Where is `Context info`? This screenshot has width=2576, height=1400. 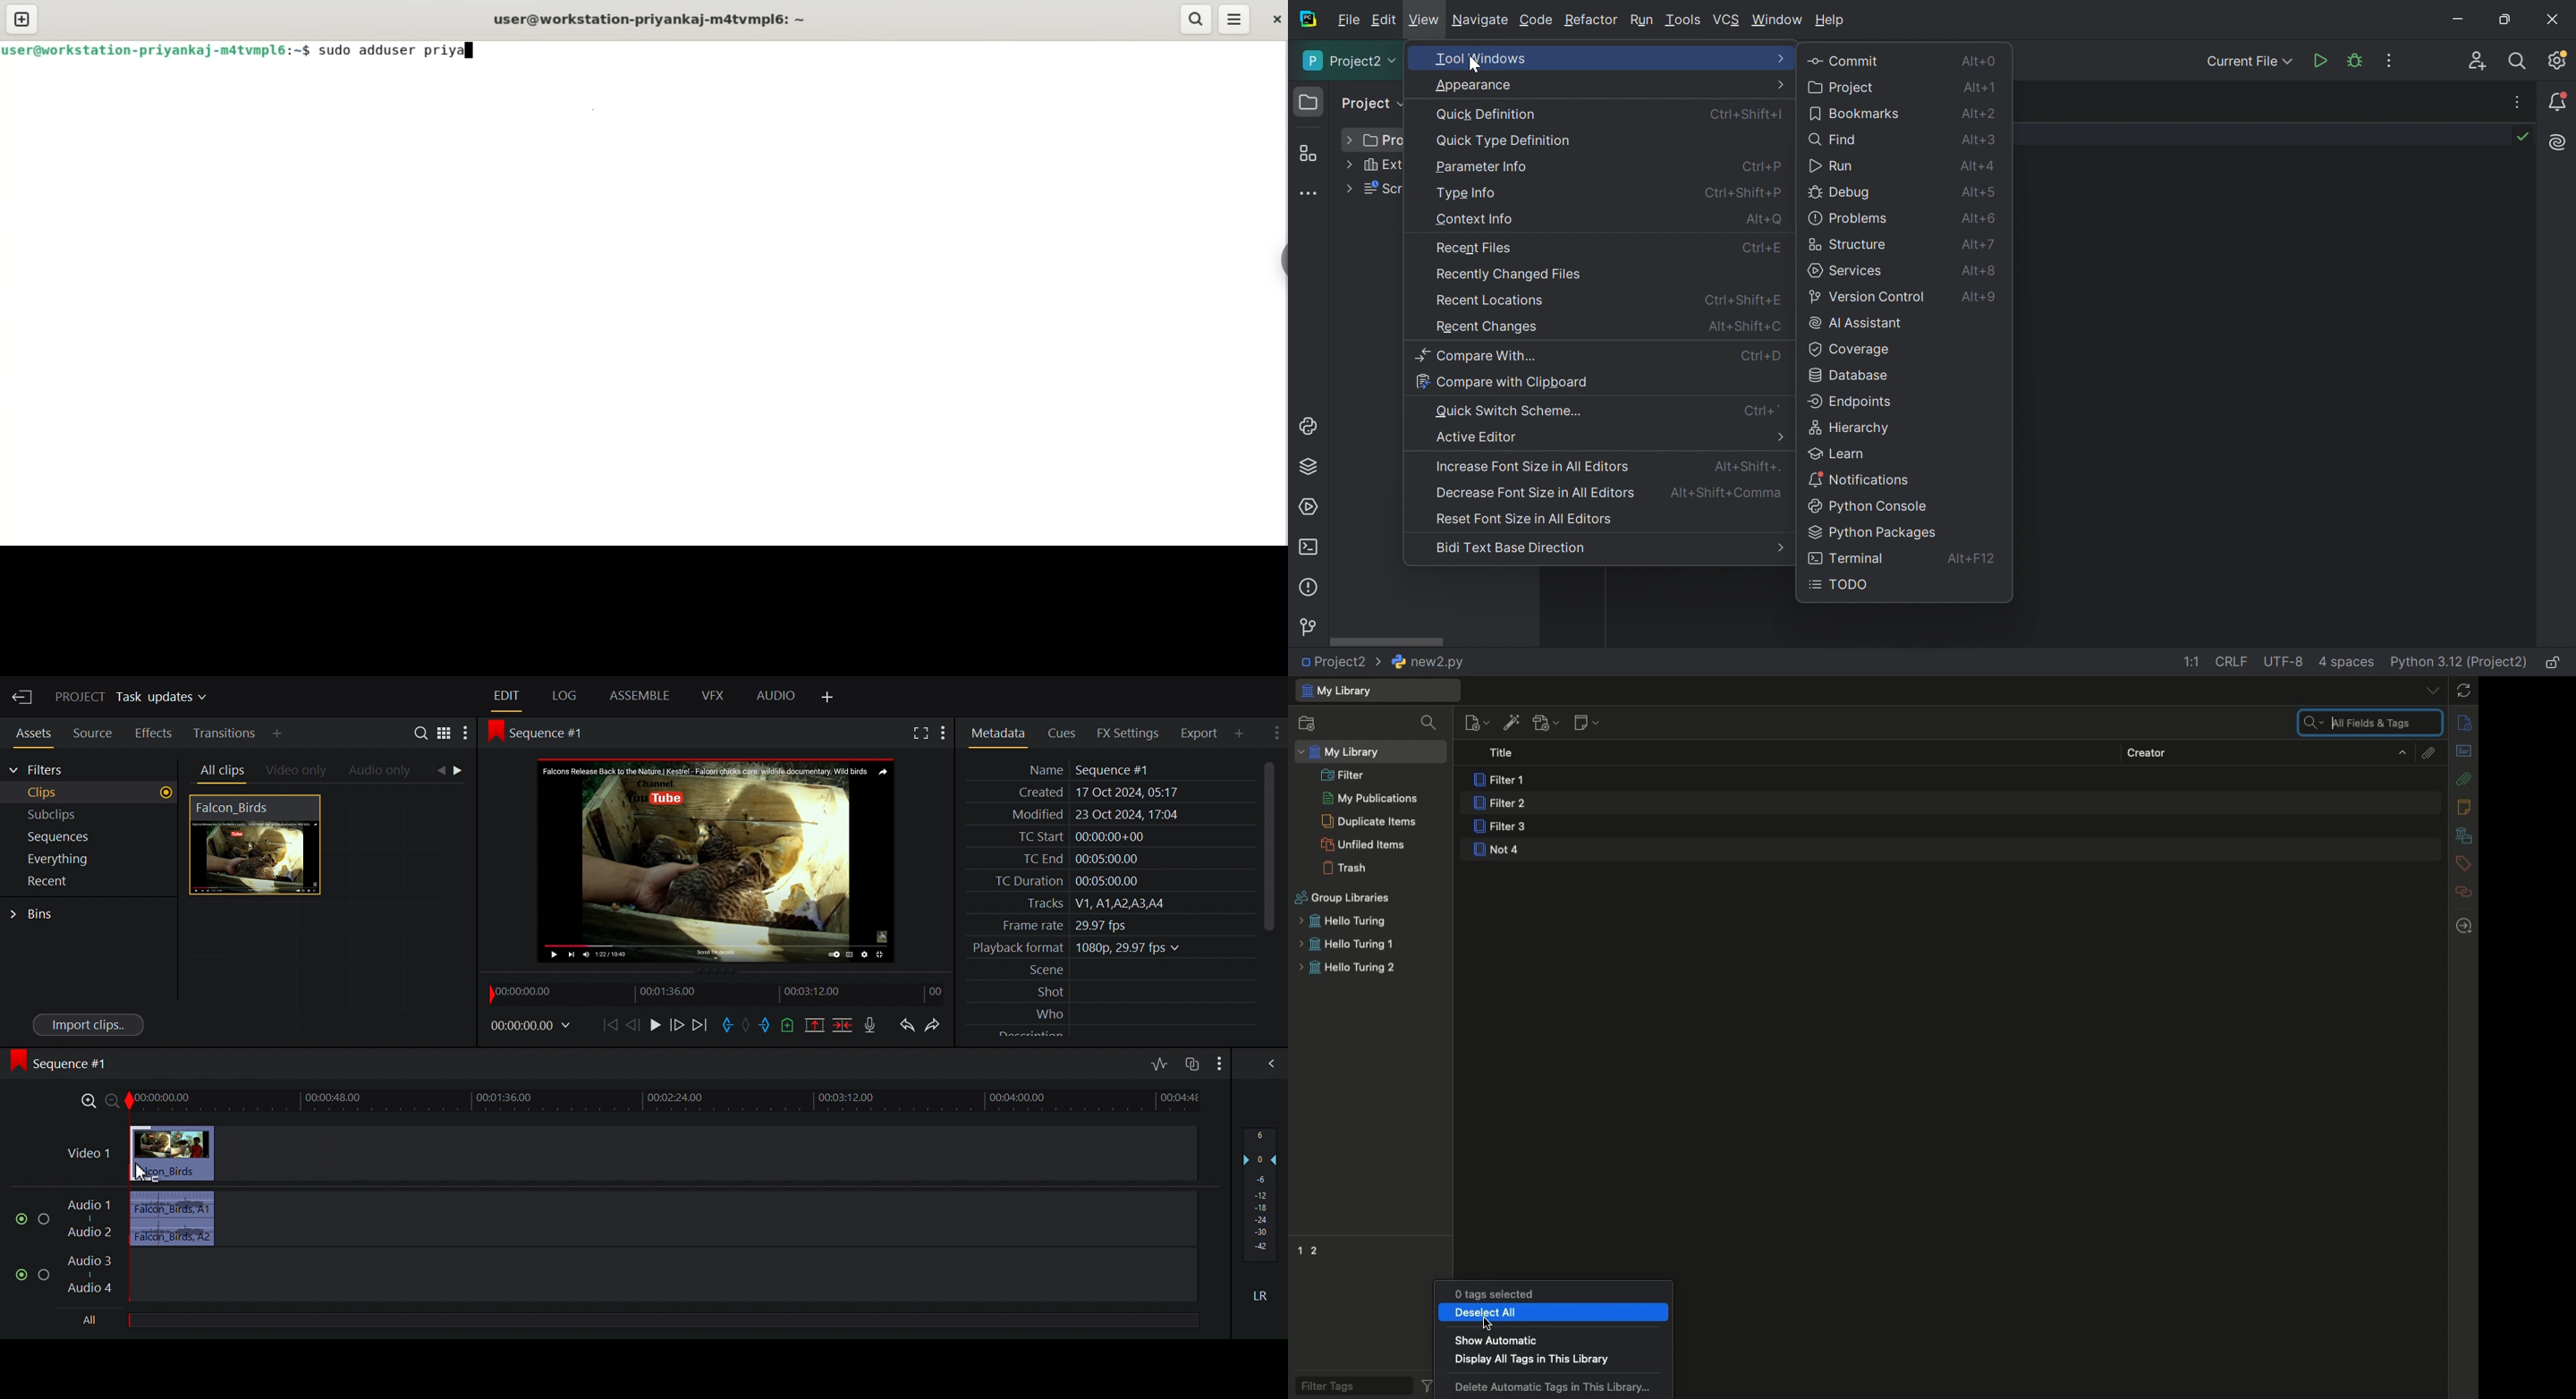 Context info is located at coordinates (1473, 219).